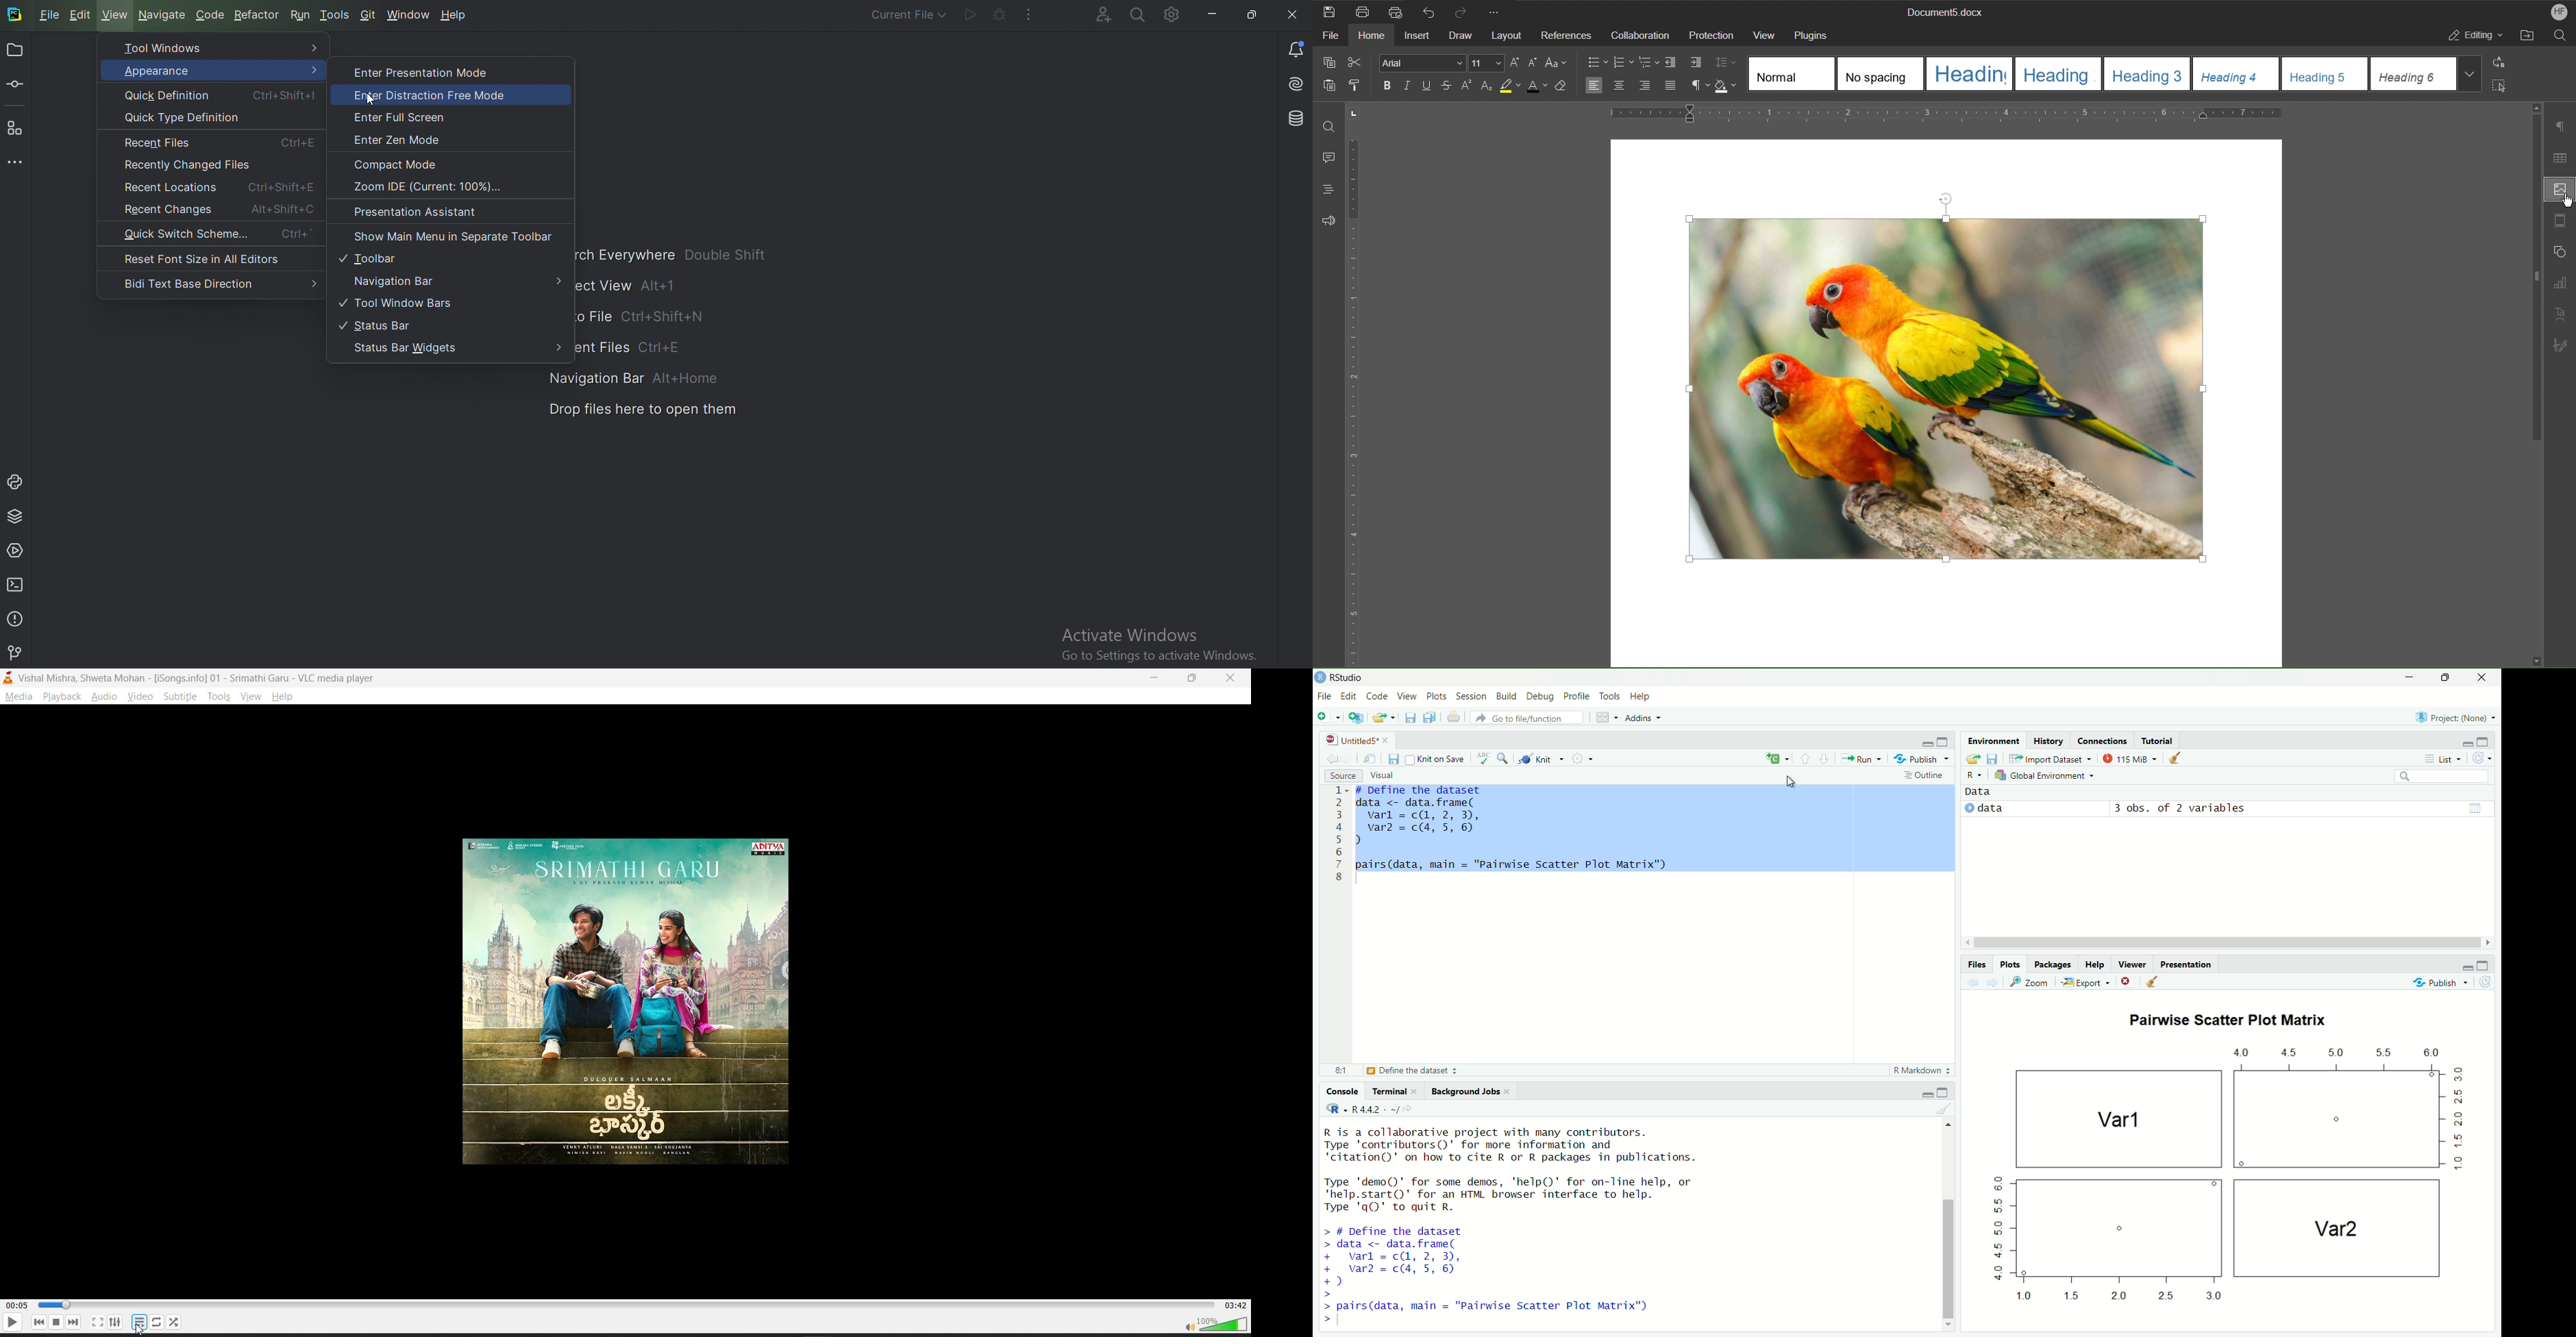 The height and width of the screenshot is (1344, 2576). Describe the element at coordinates (1355, 404) in the screenshot. I see `Vertical Ruler` at that location.